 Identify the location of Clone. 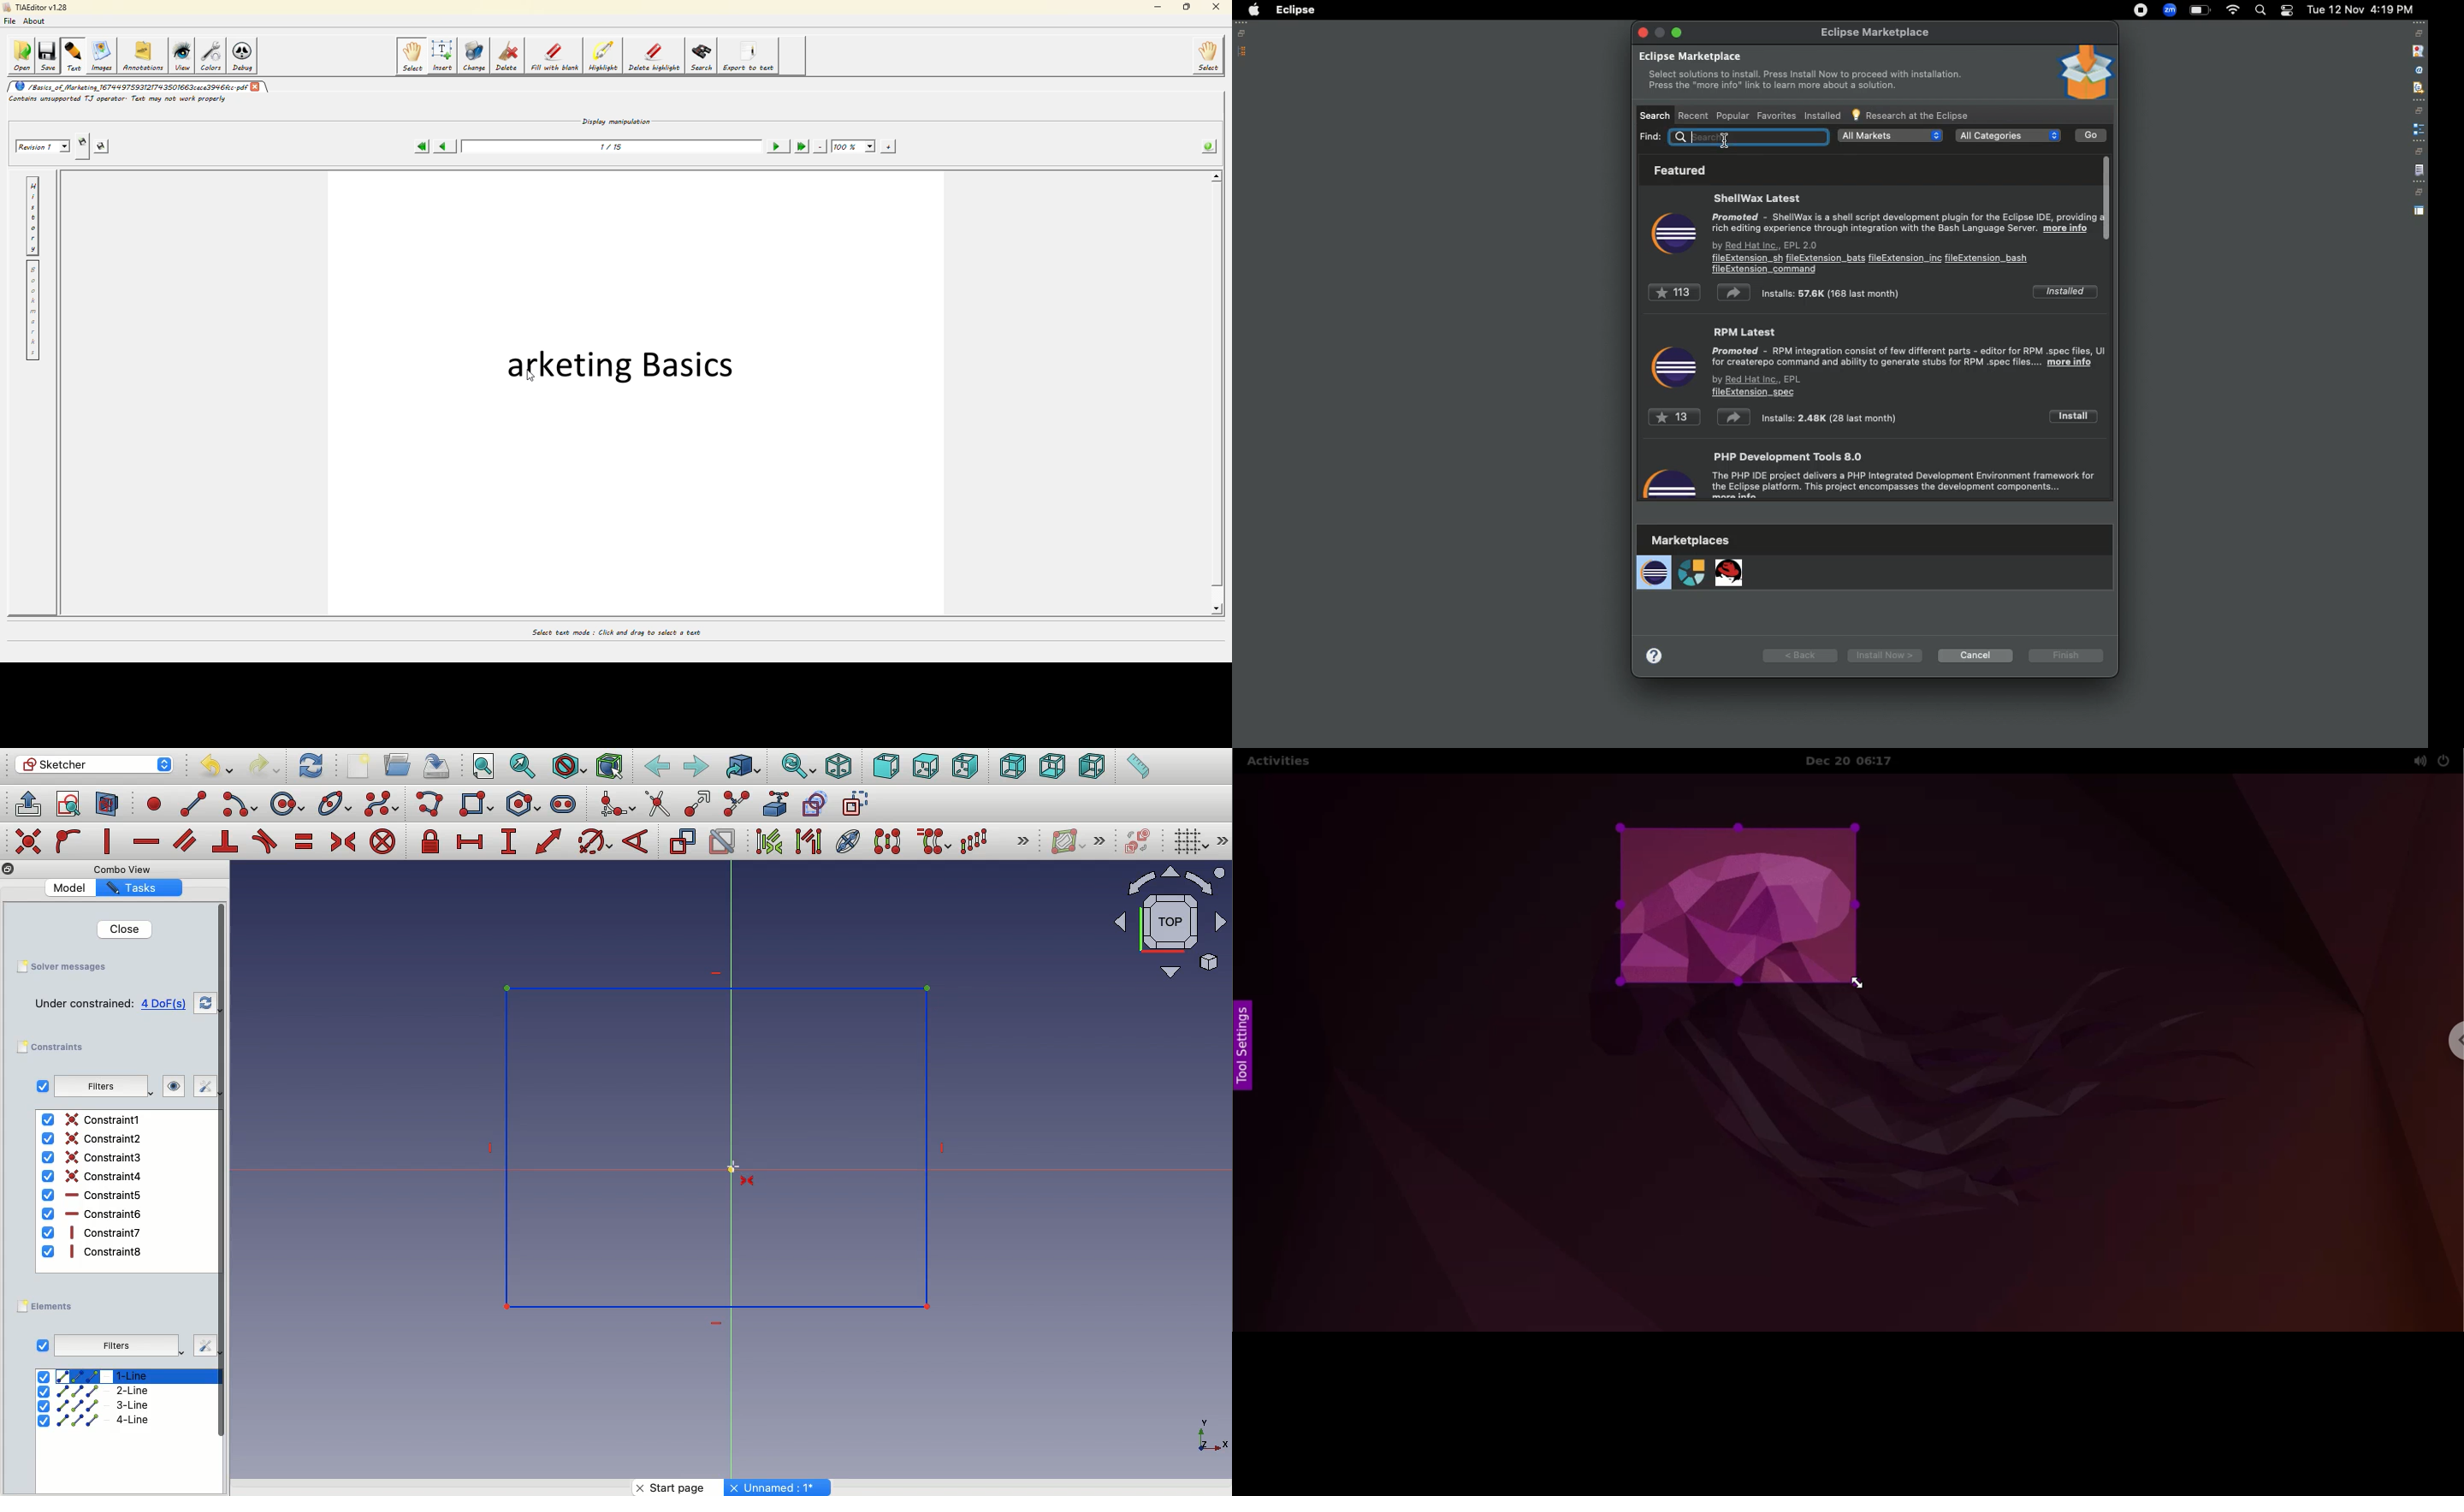
(932, 842).